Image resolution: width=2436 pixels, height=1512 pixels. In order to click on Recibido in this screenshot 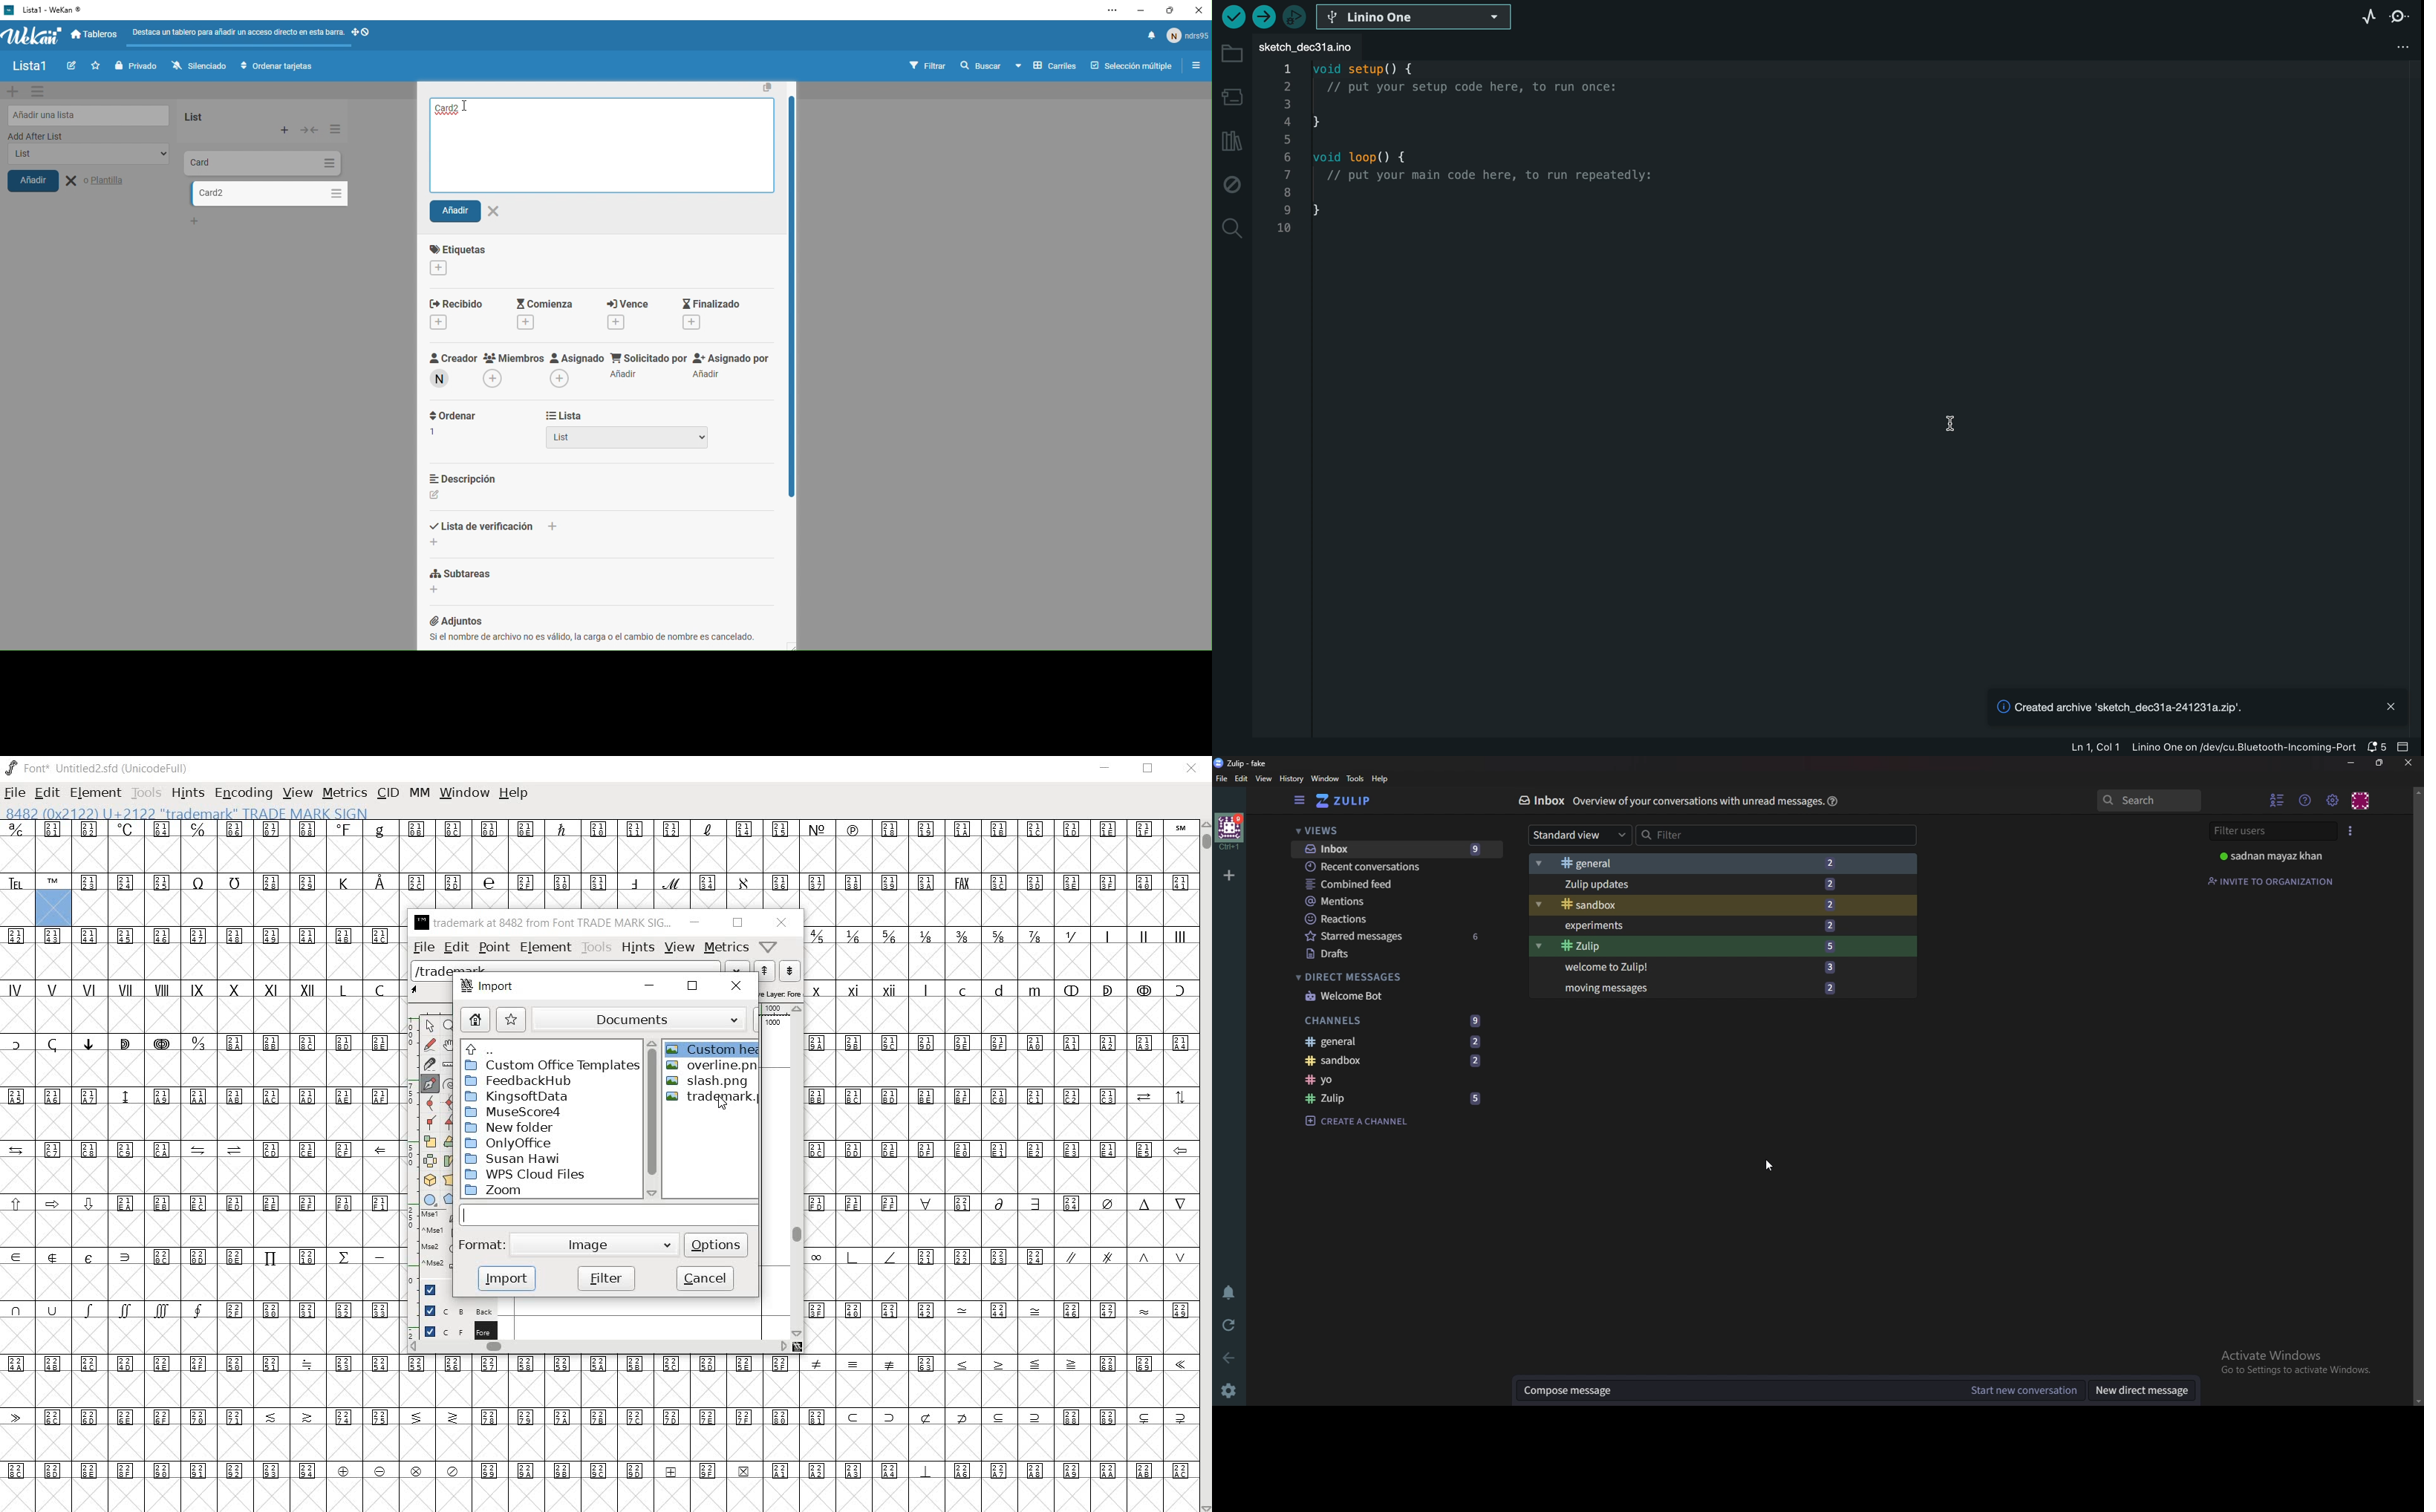, I will do `click(459, 312)`.